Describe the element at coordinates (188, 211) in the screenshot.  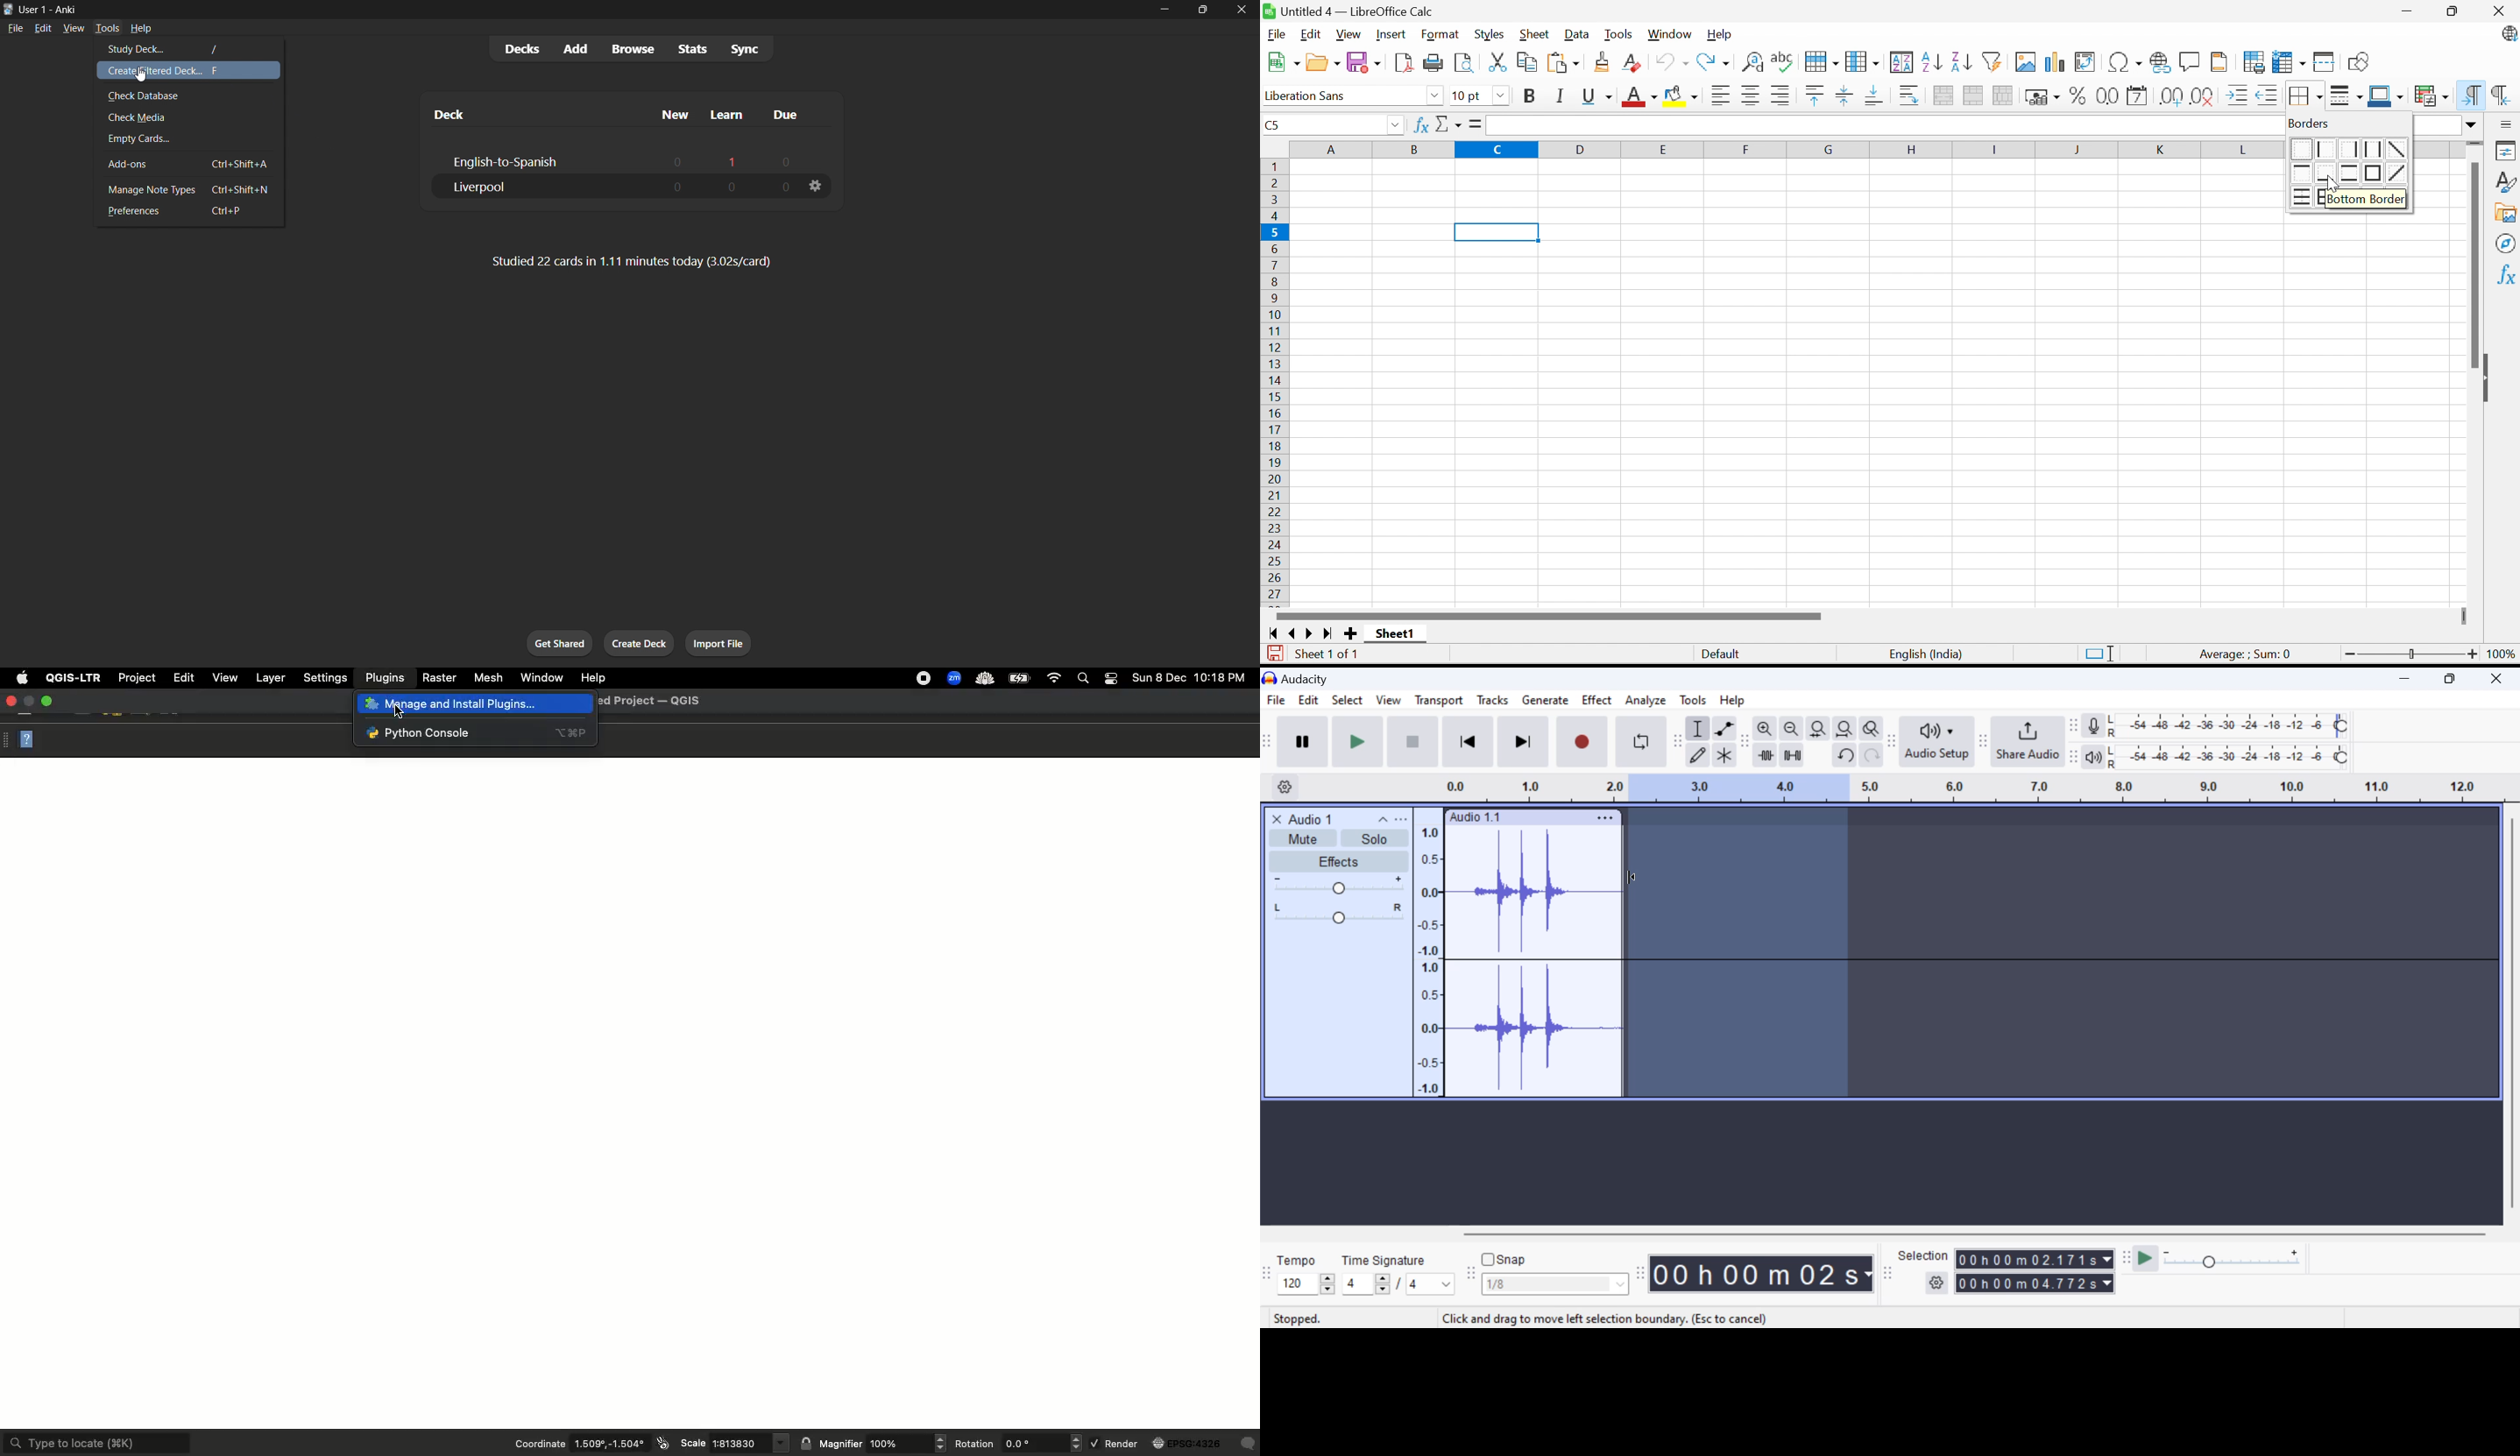
I see `preferences` at that location.